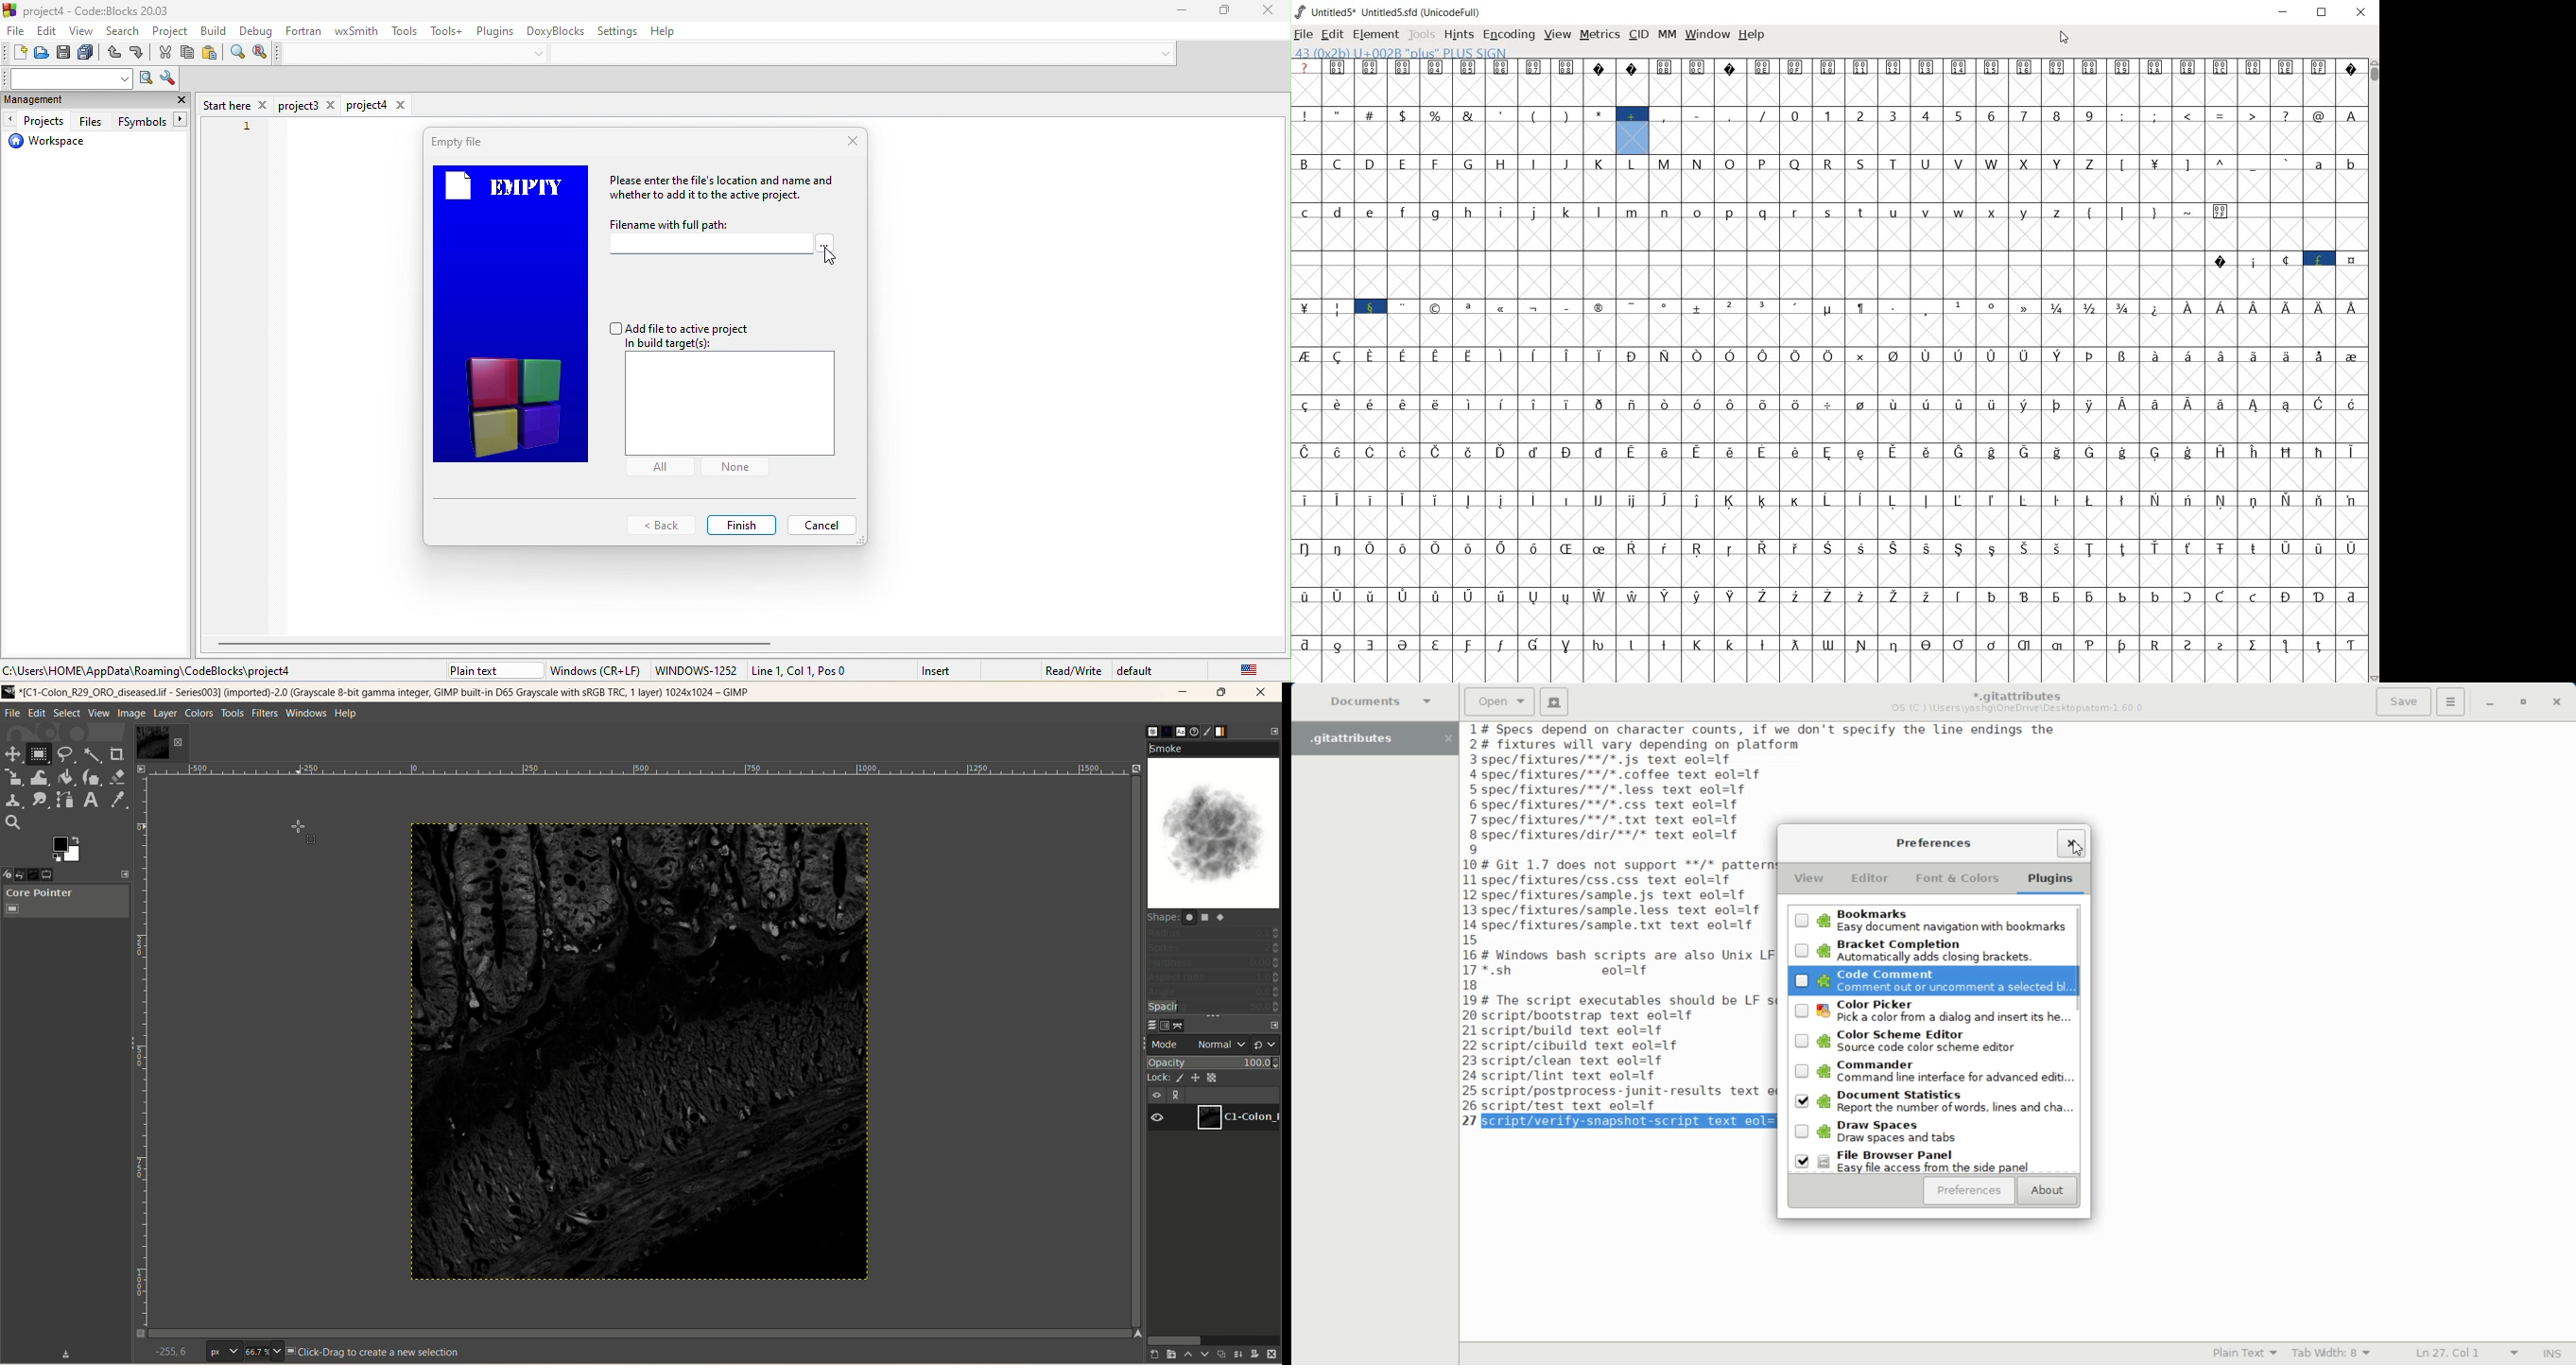  Describe the element at coordinates (47, 144) in the screenshot. I see `workspace` at that location.